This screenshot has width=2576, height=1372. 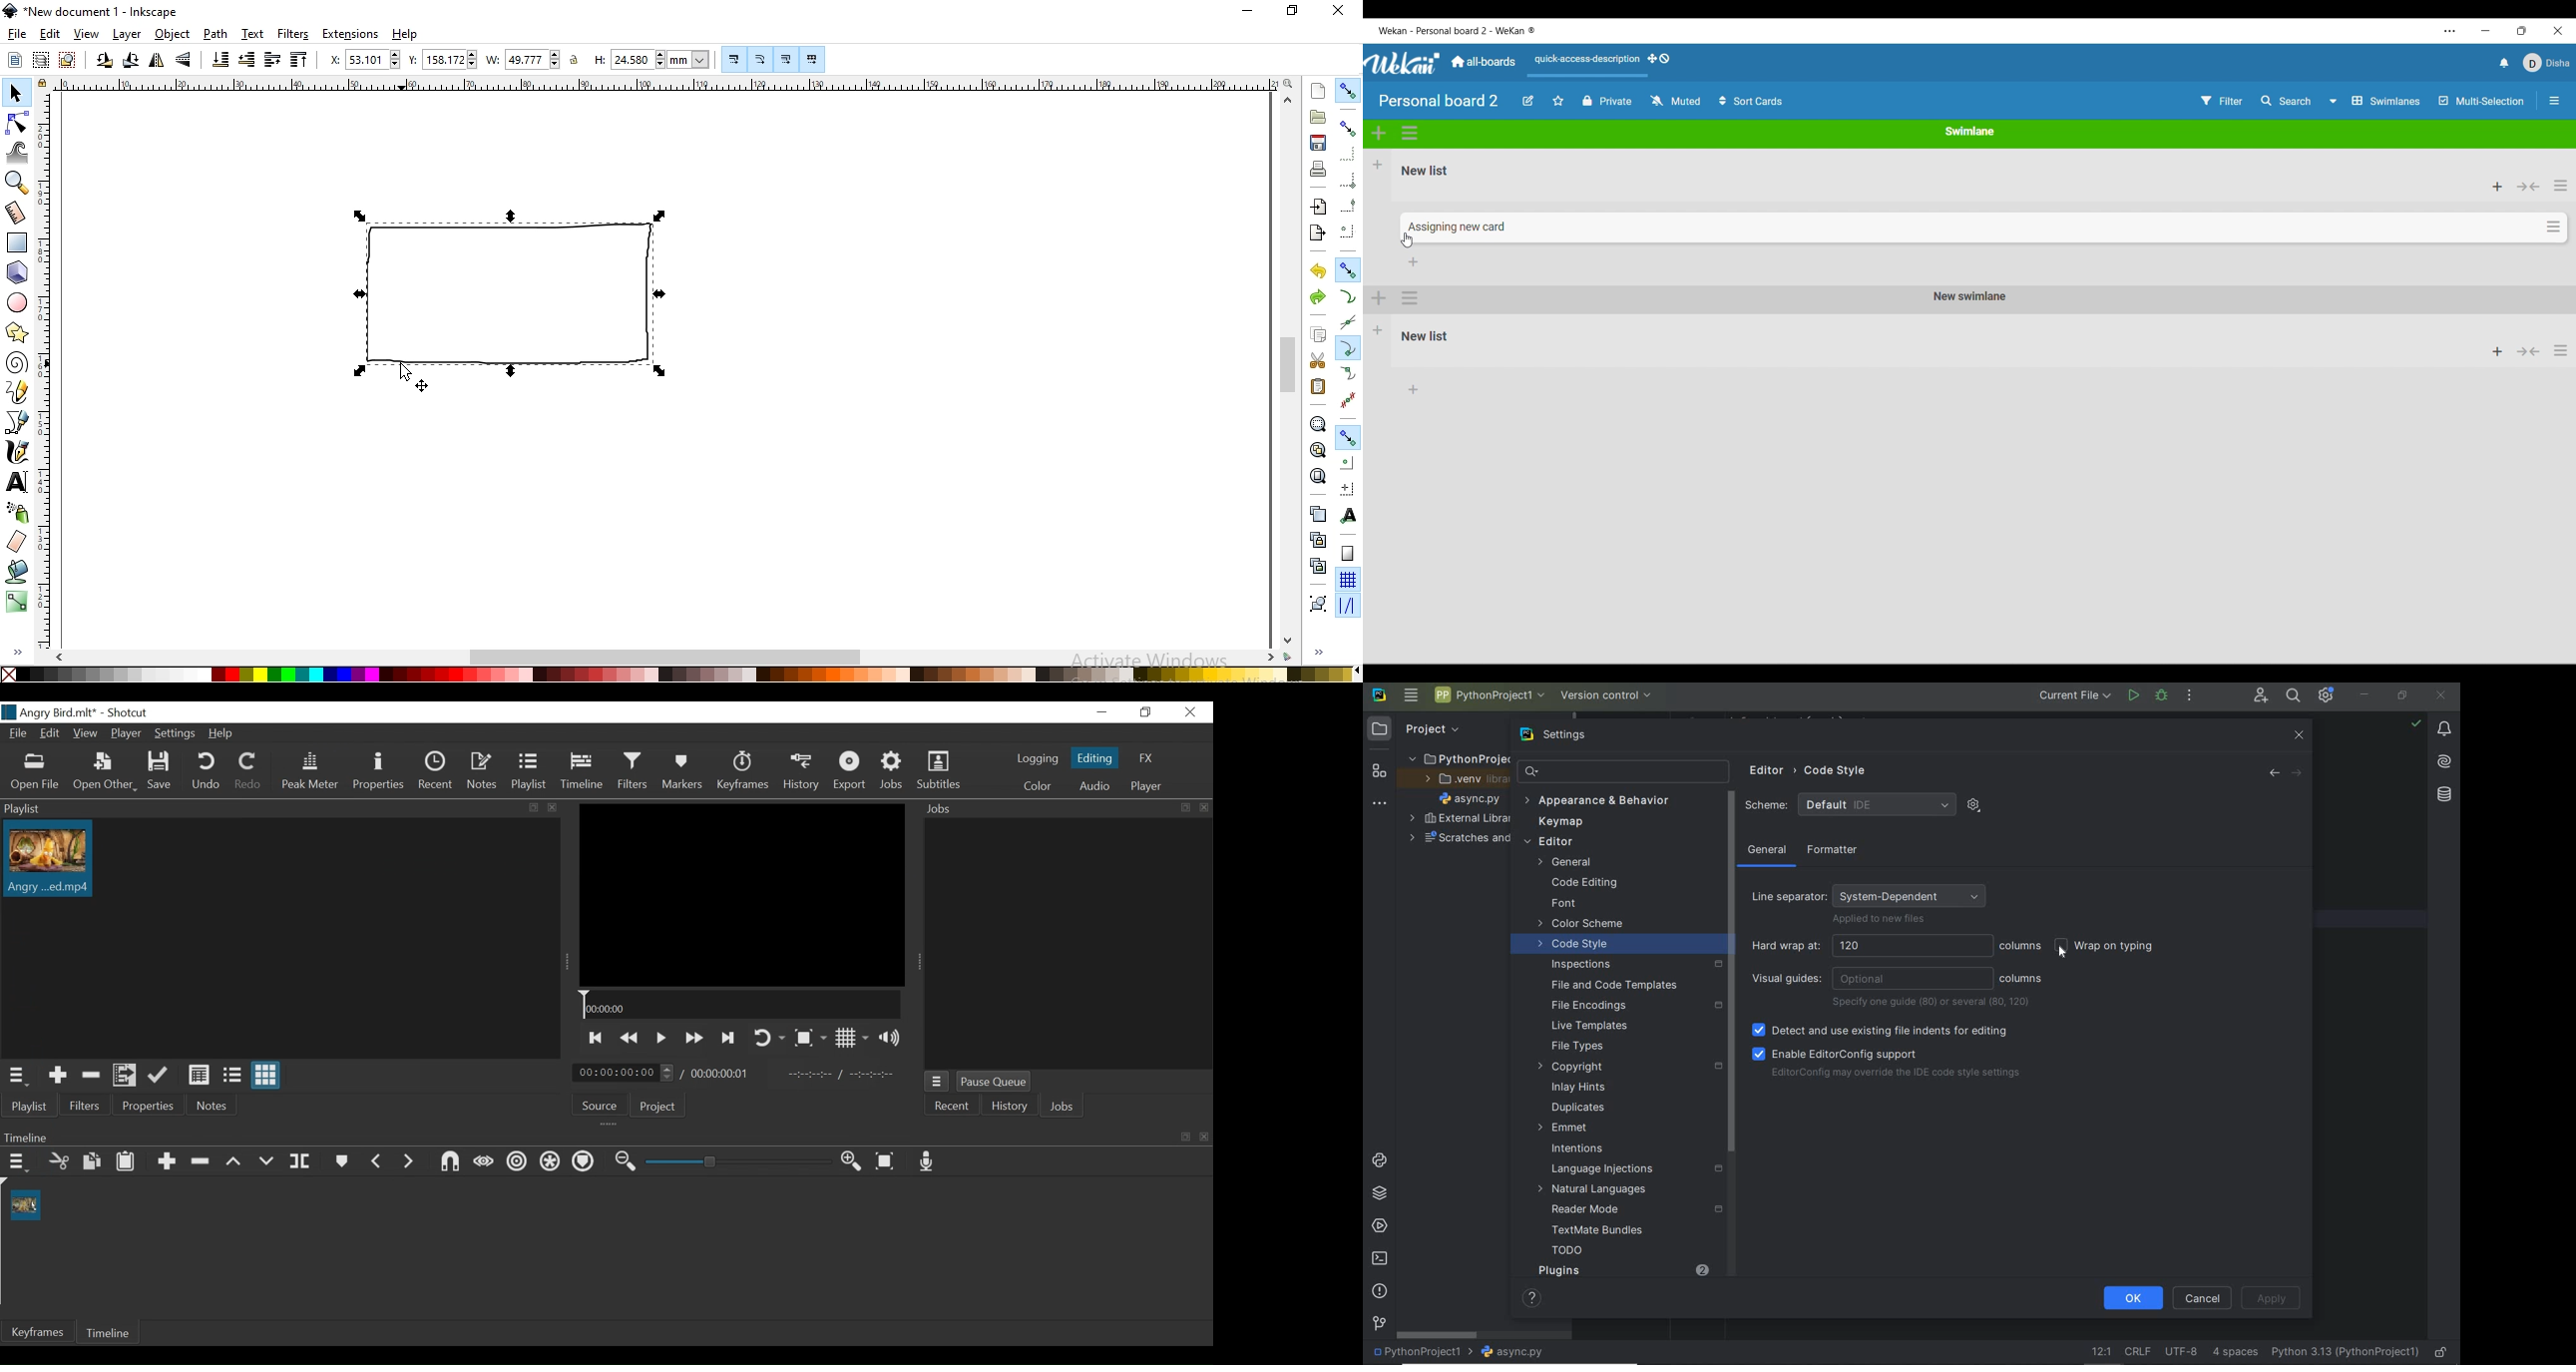 What do you see at coordinates (1609, 985) in the screenshot?
I see `File and Code Templates` at bounding box center [1609, 985].